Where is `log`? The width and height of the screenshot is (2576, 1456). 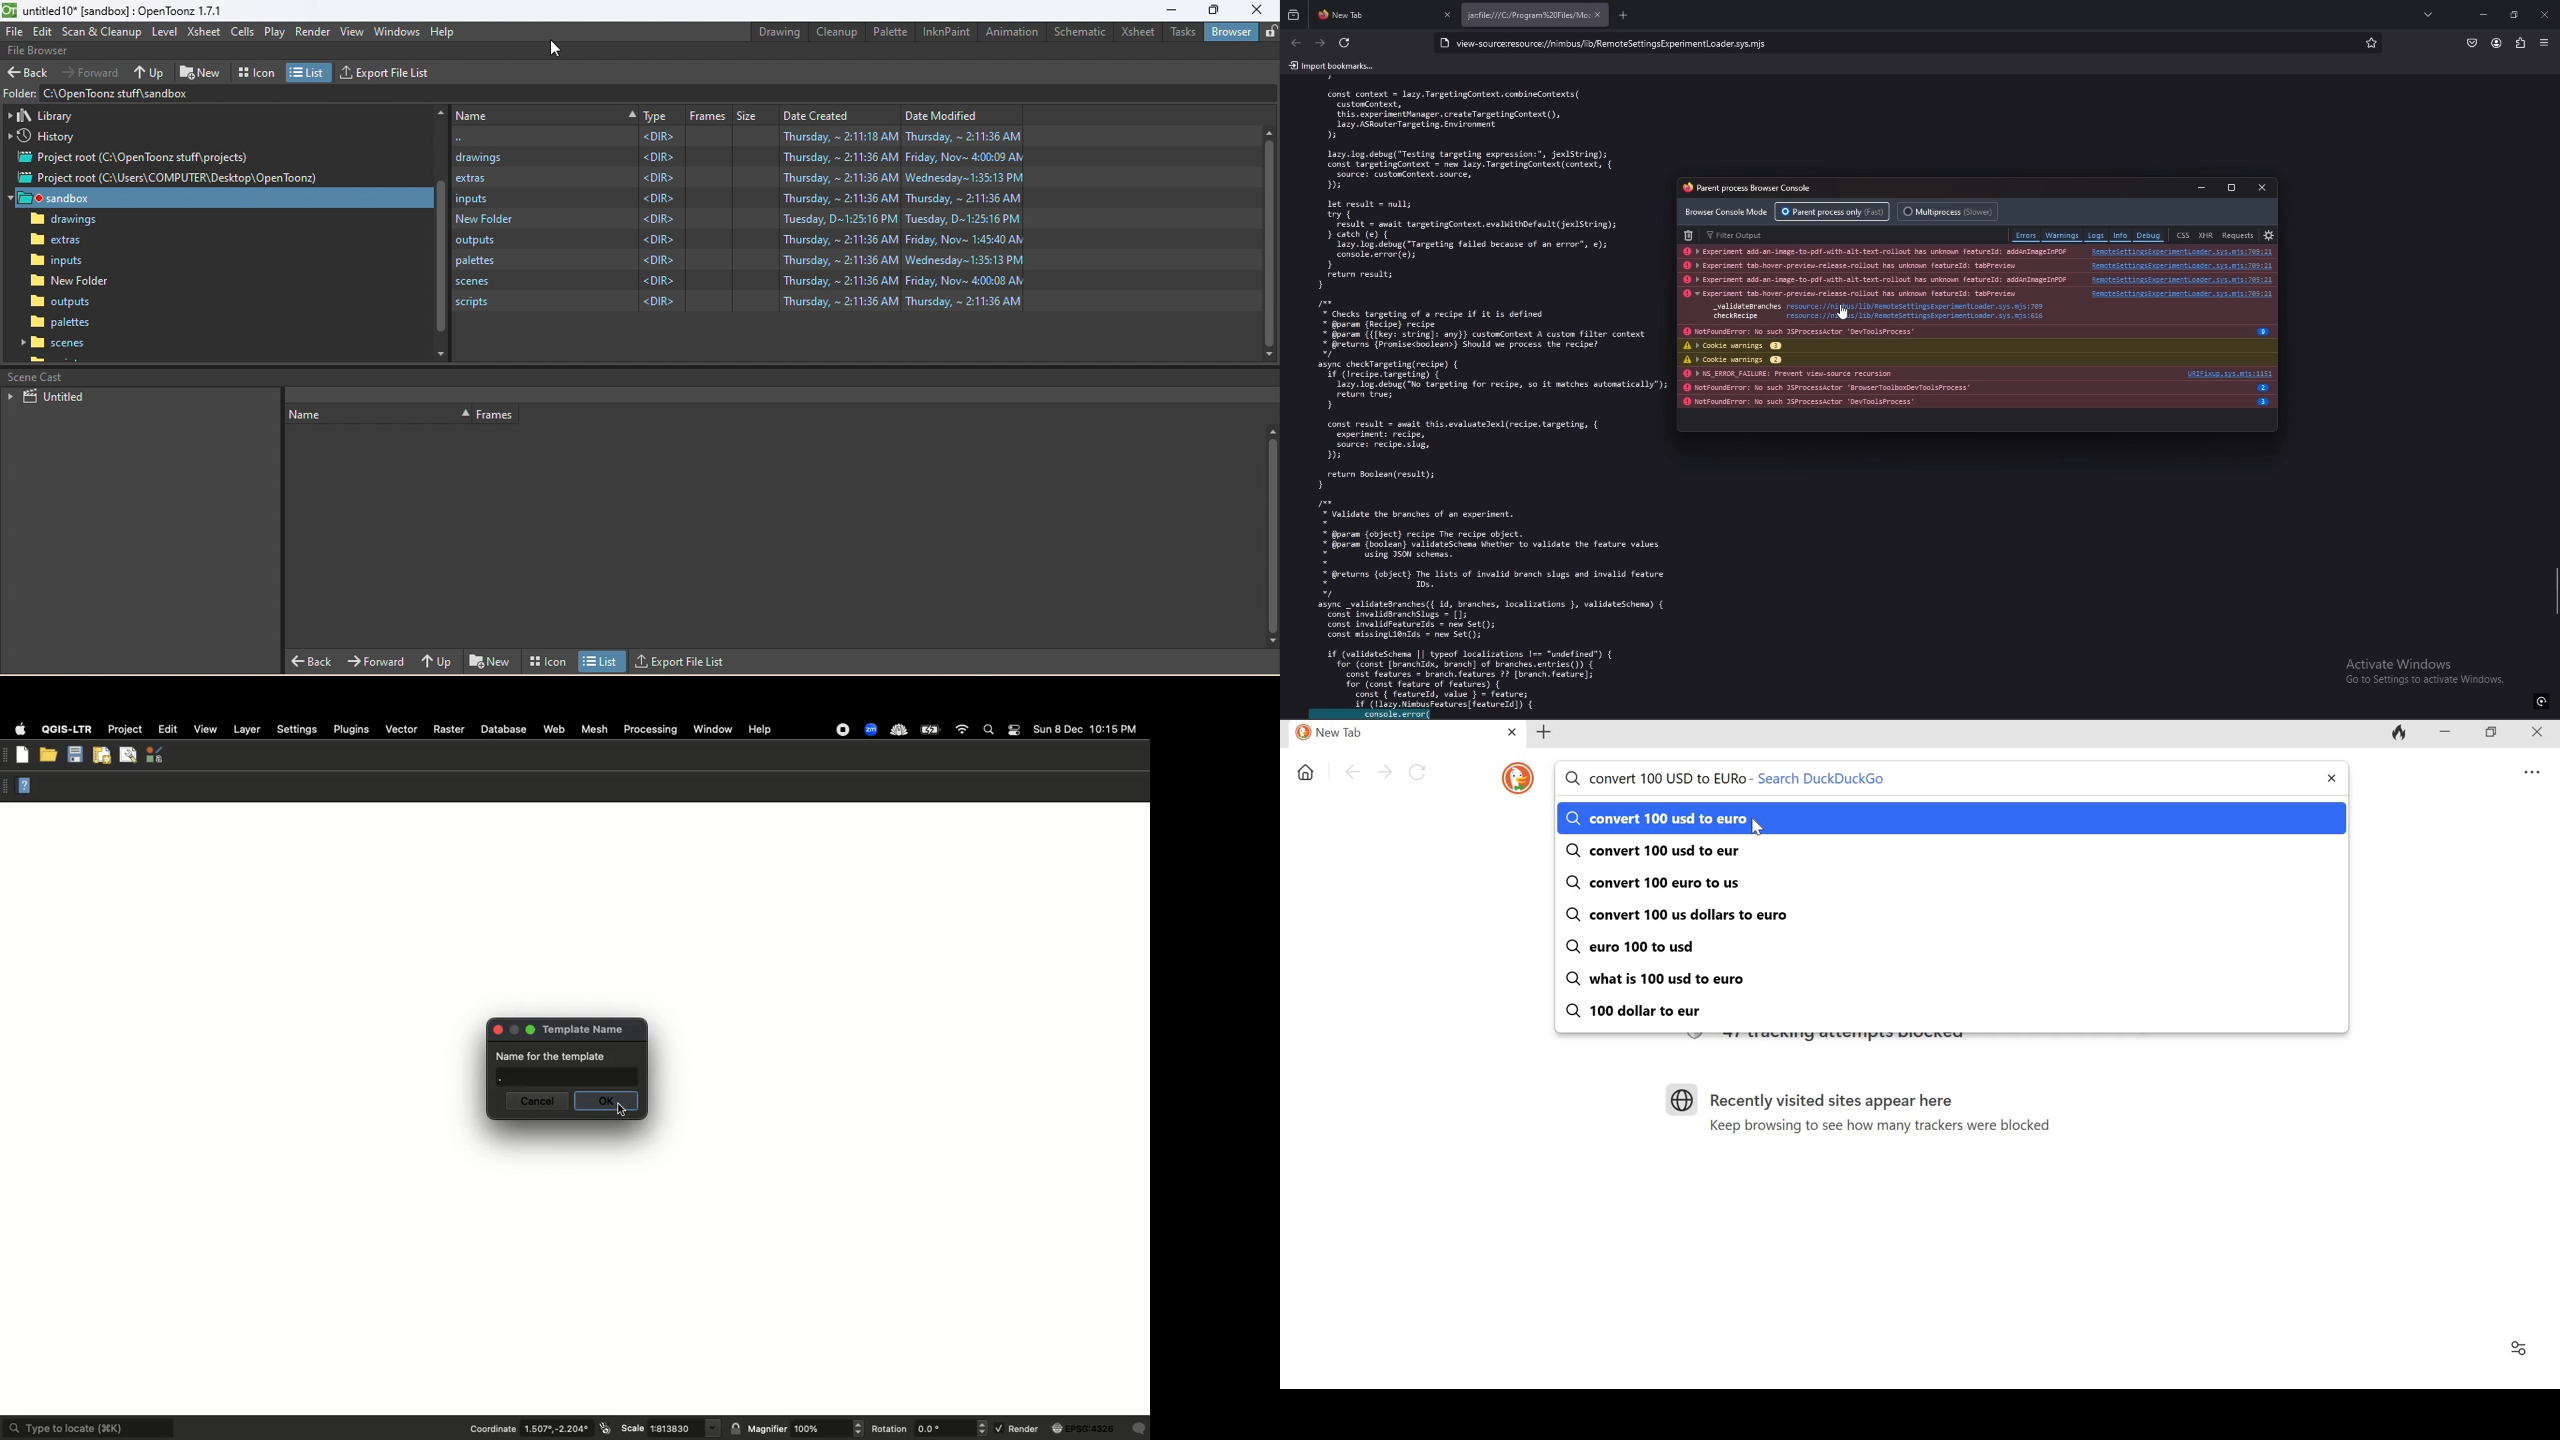
log is located at coordinates (1873, 266).